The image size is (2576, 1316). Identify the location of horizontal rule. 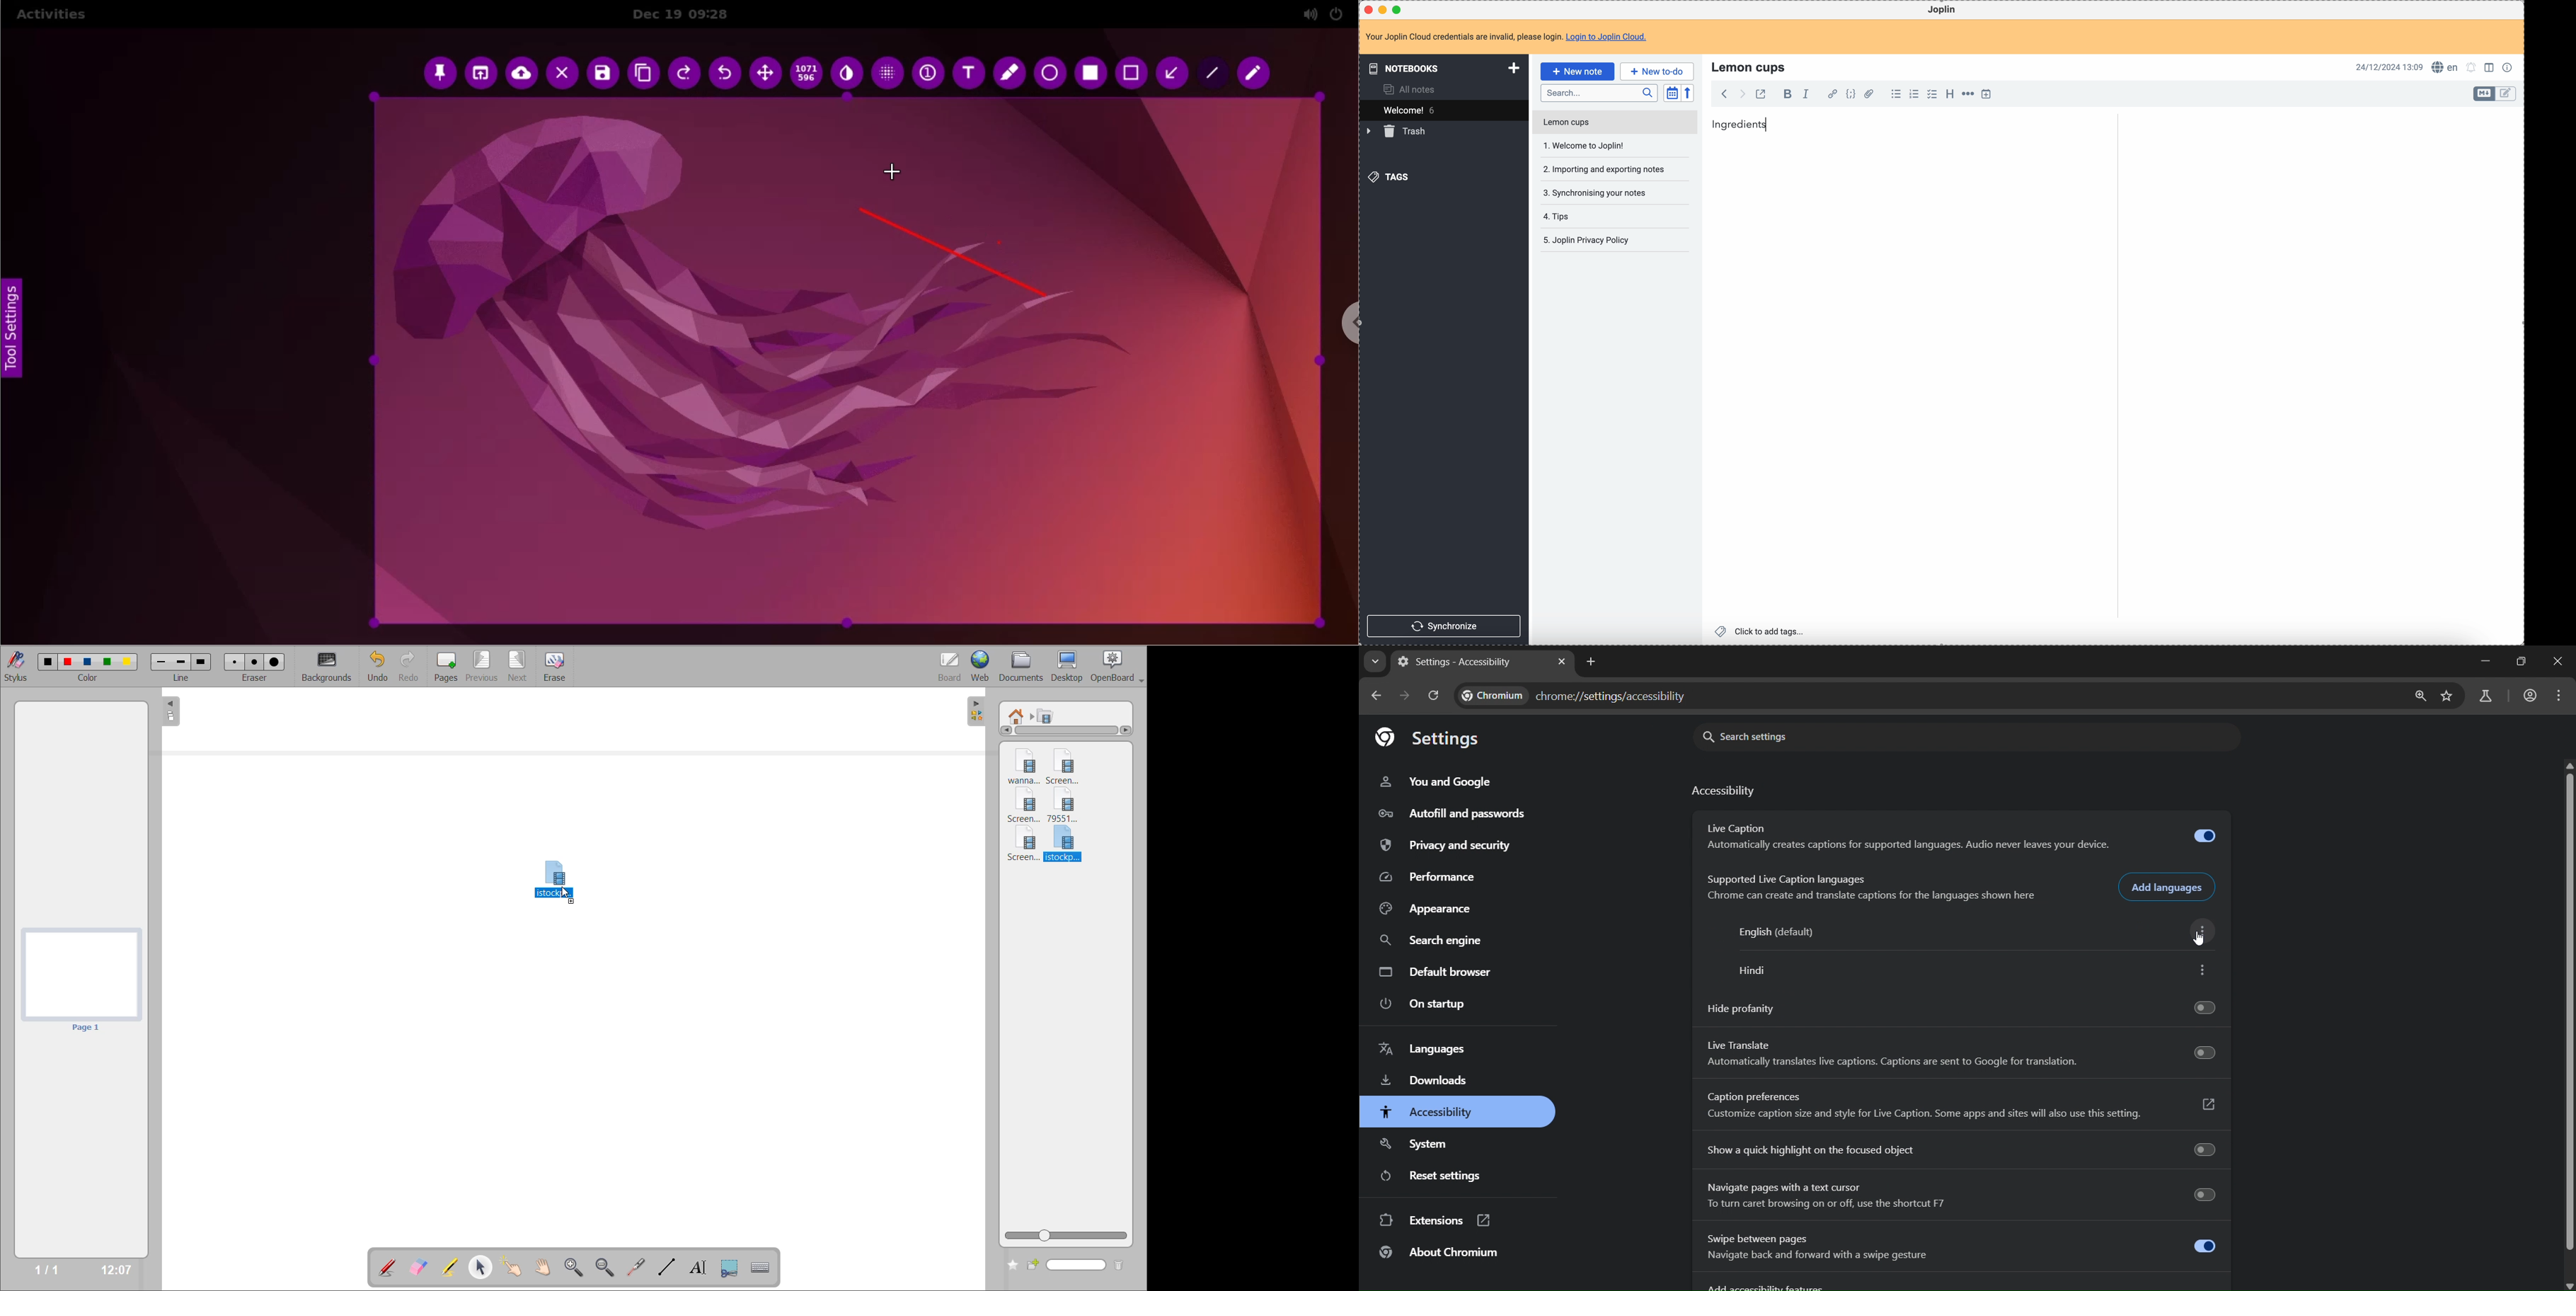
(1967, 95).